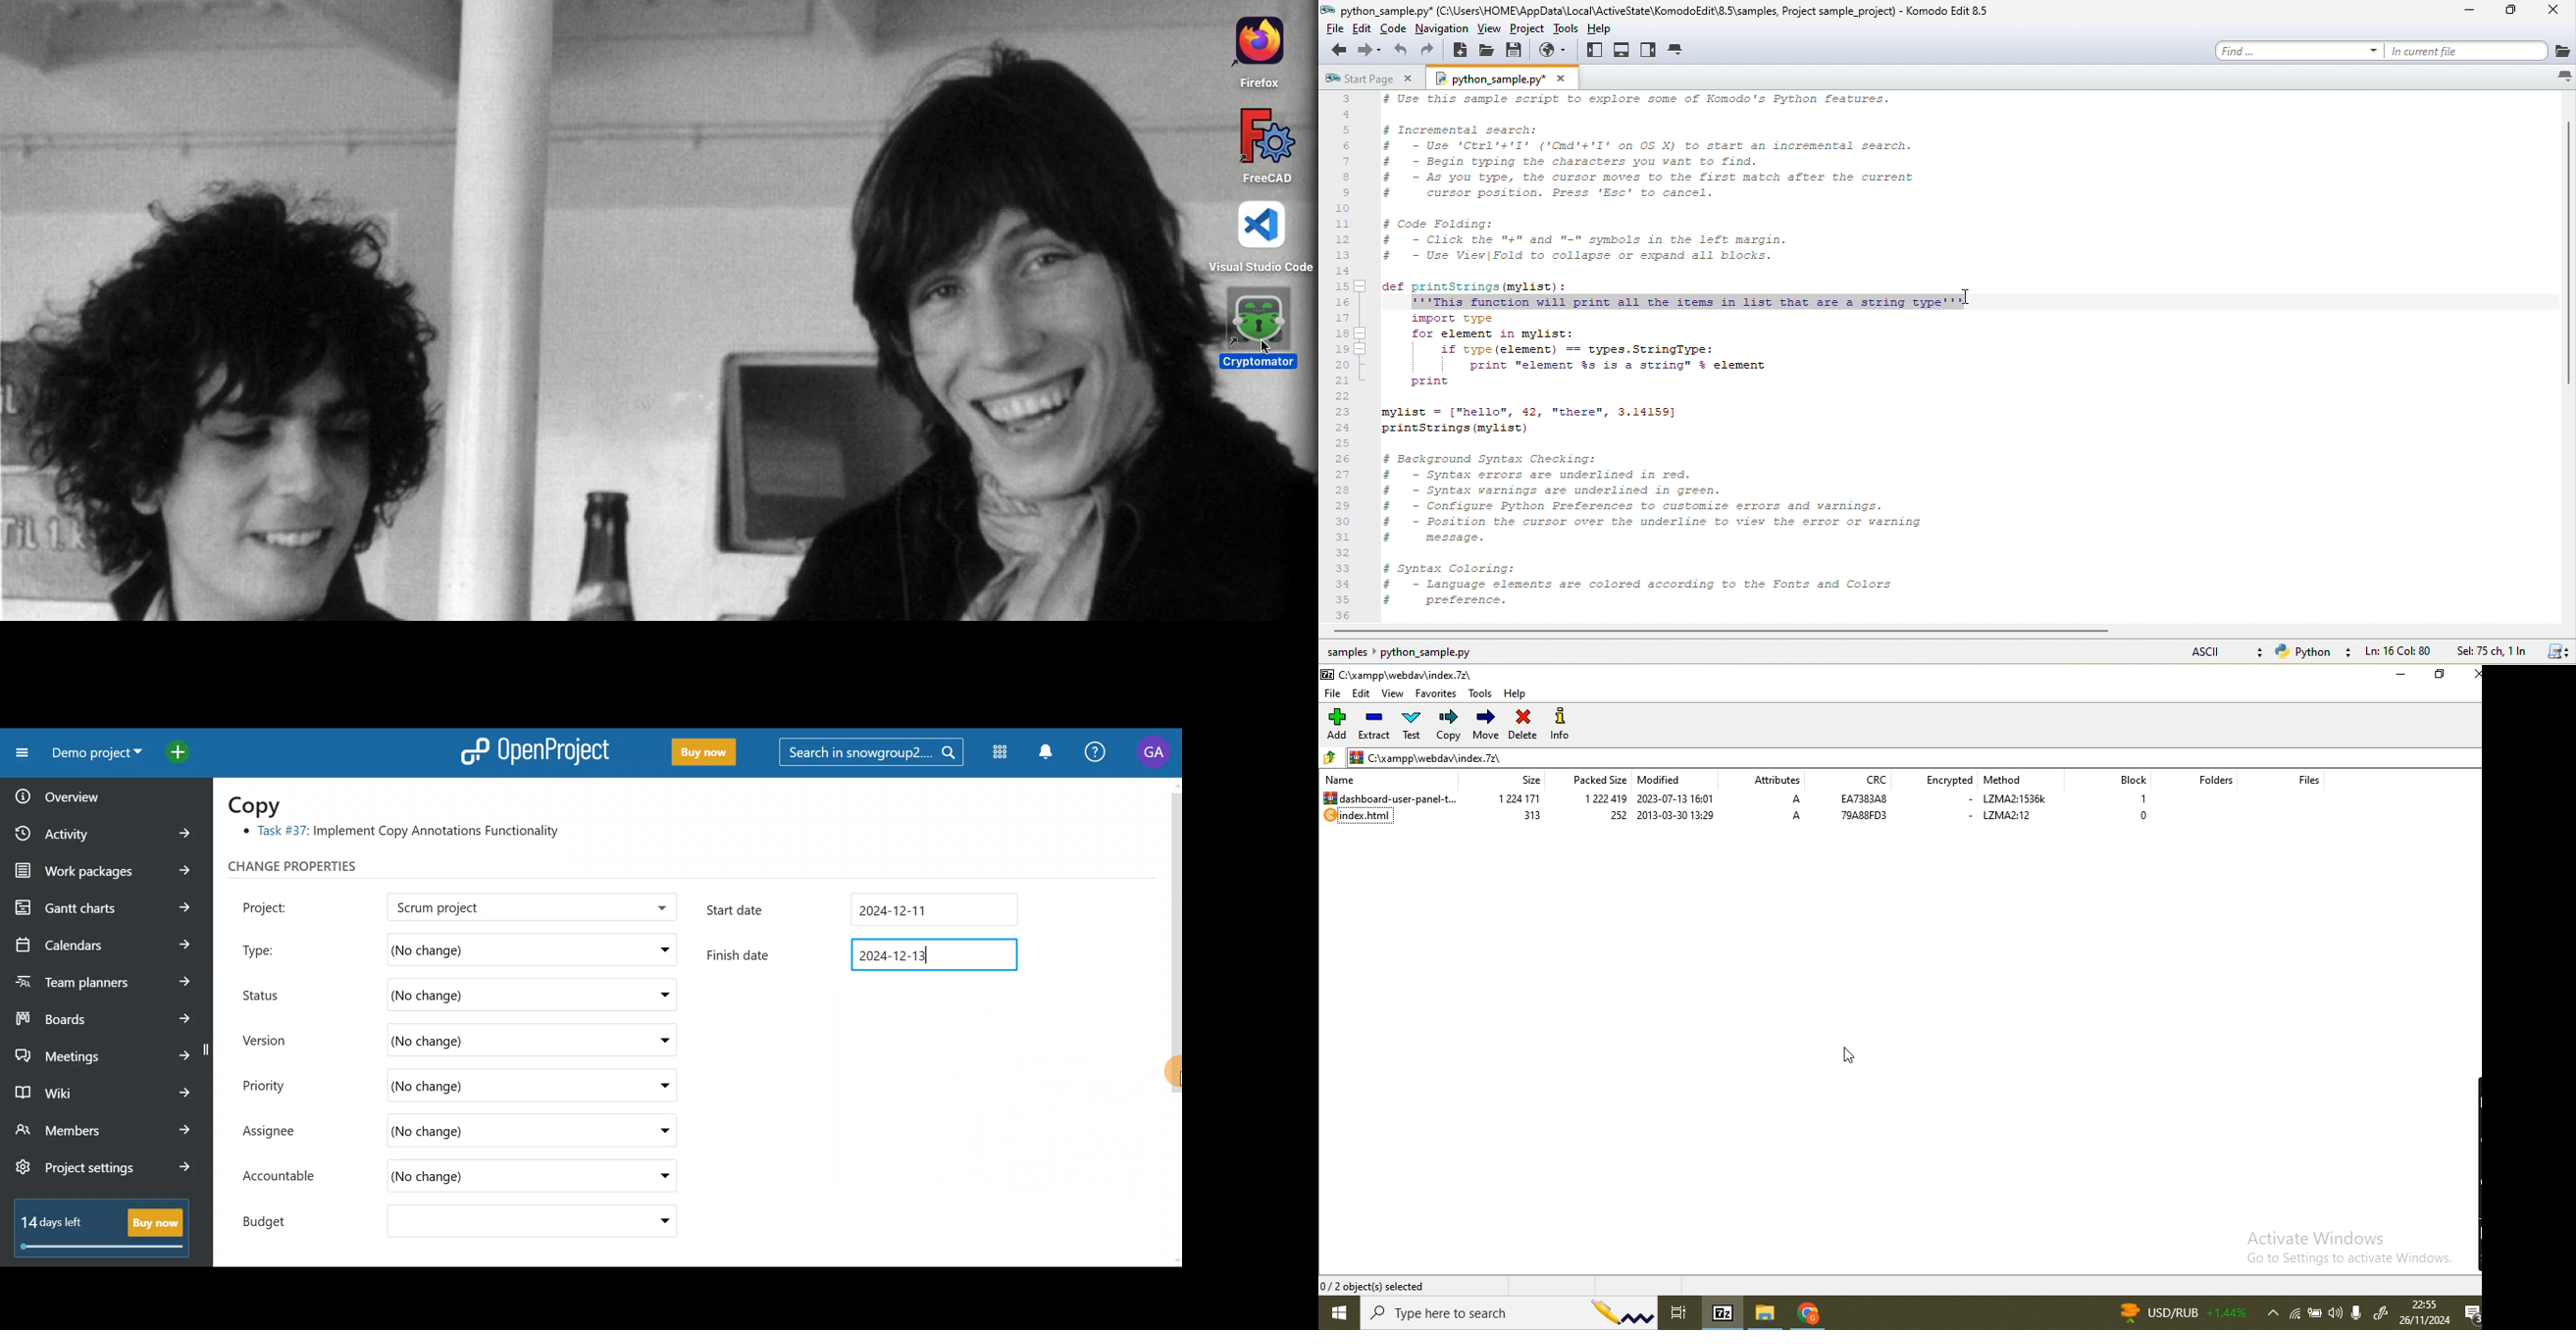 Image resolution: width=2576 pixels, height=1344 pixels. Describe the element at coordinates (1808, 1315) in the screenshot. I see `chrome` at that location.